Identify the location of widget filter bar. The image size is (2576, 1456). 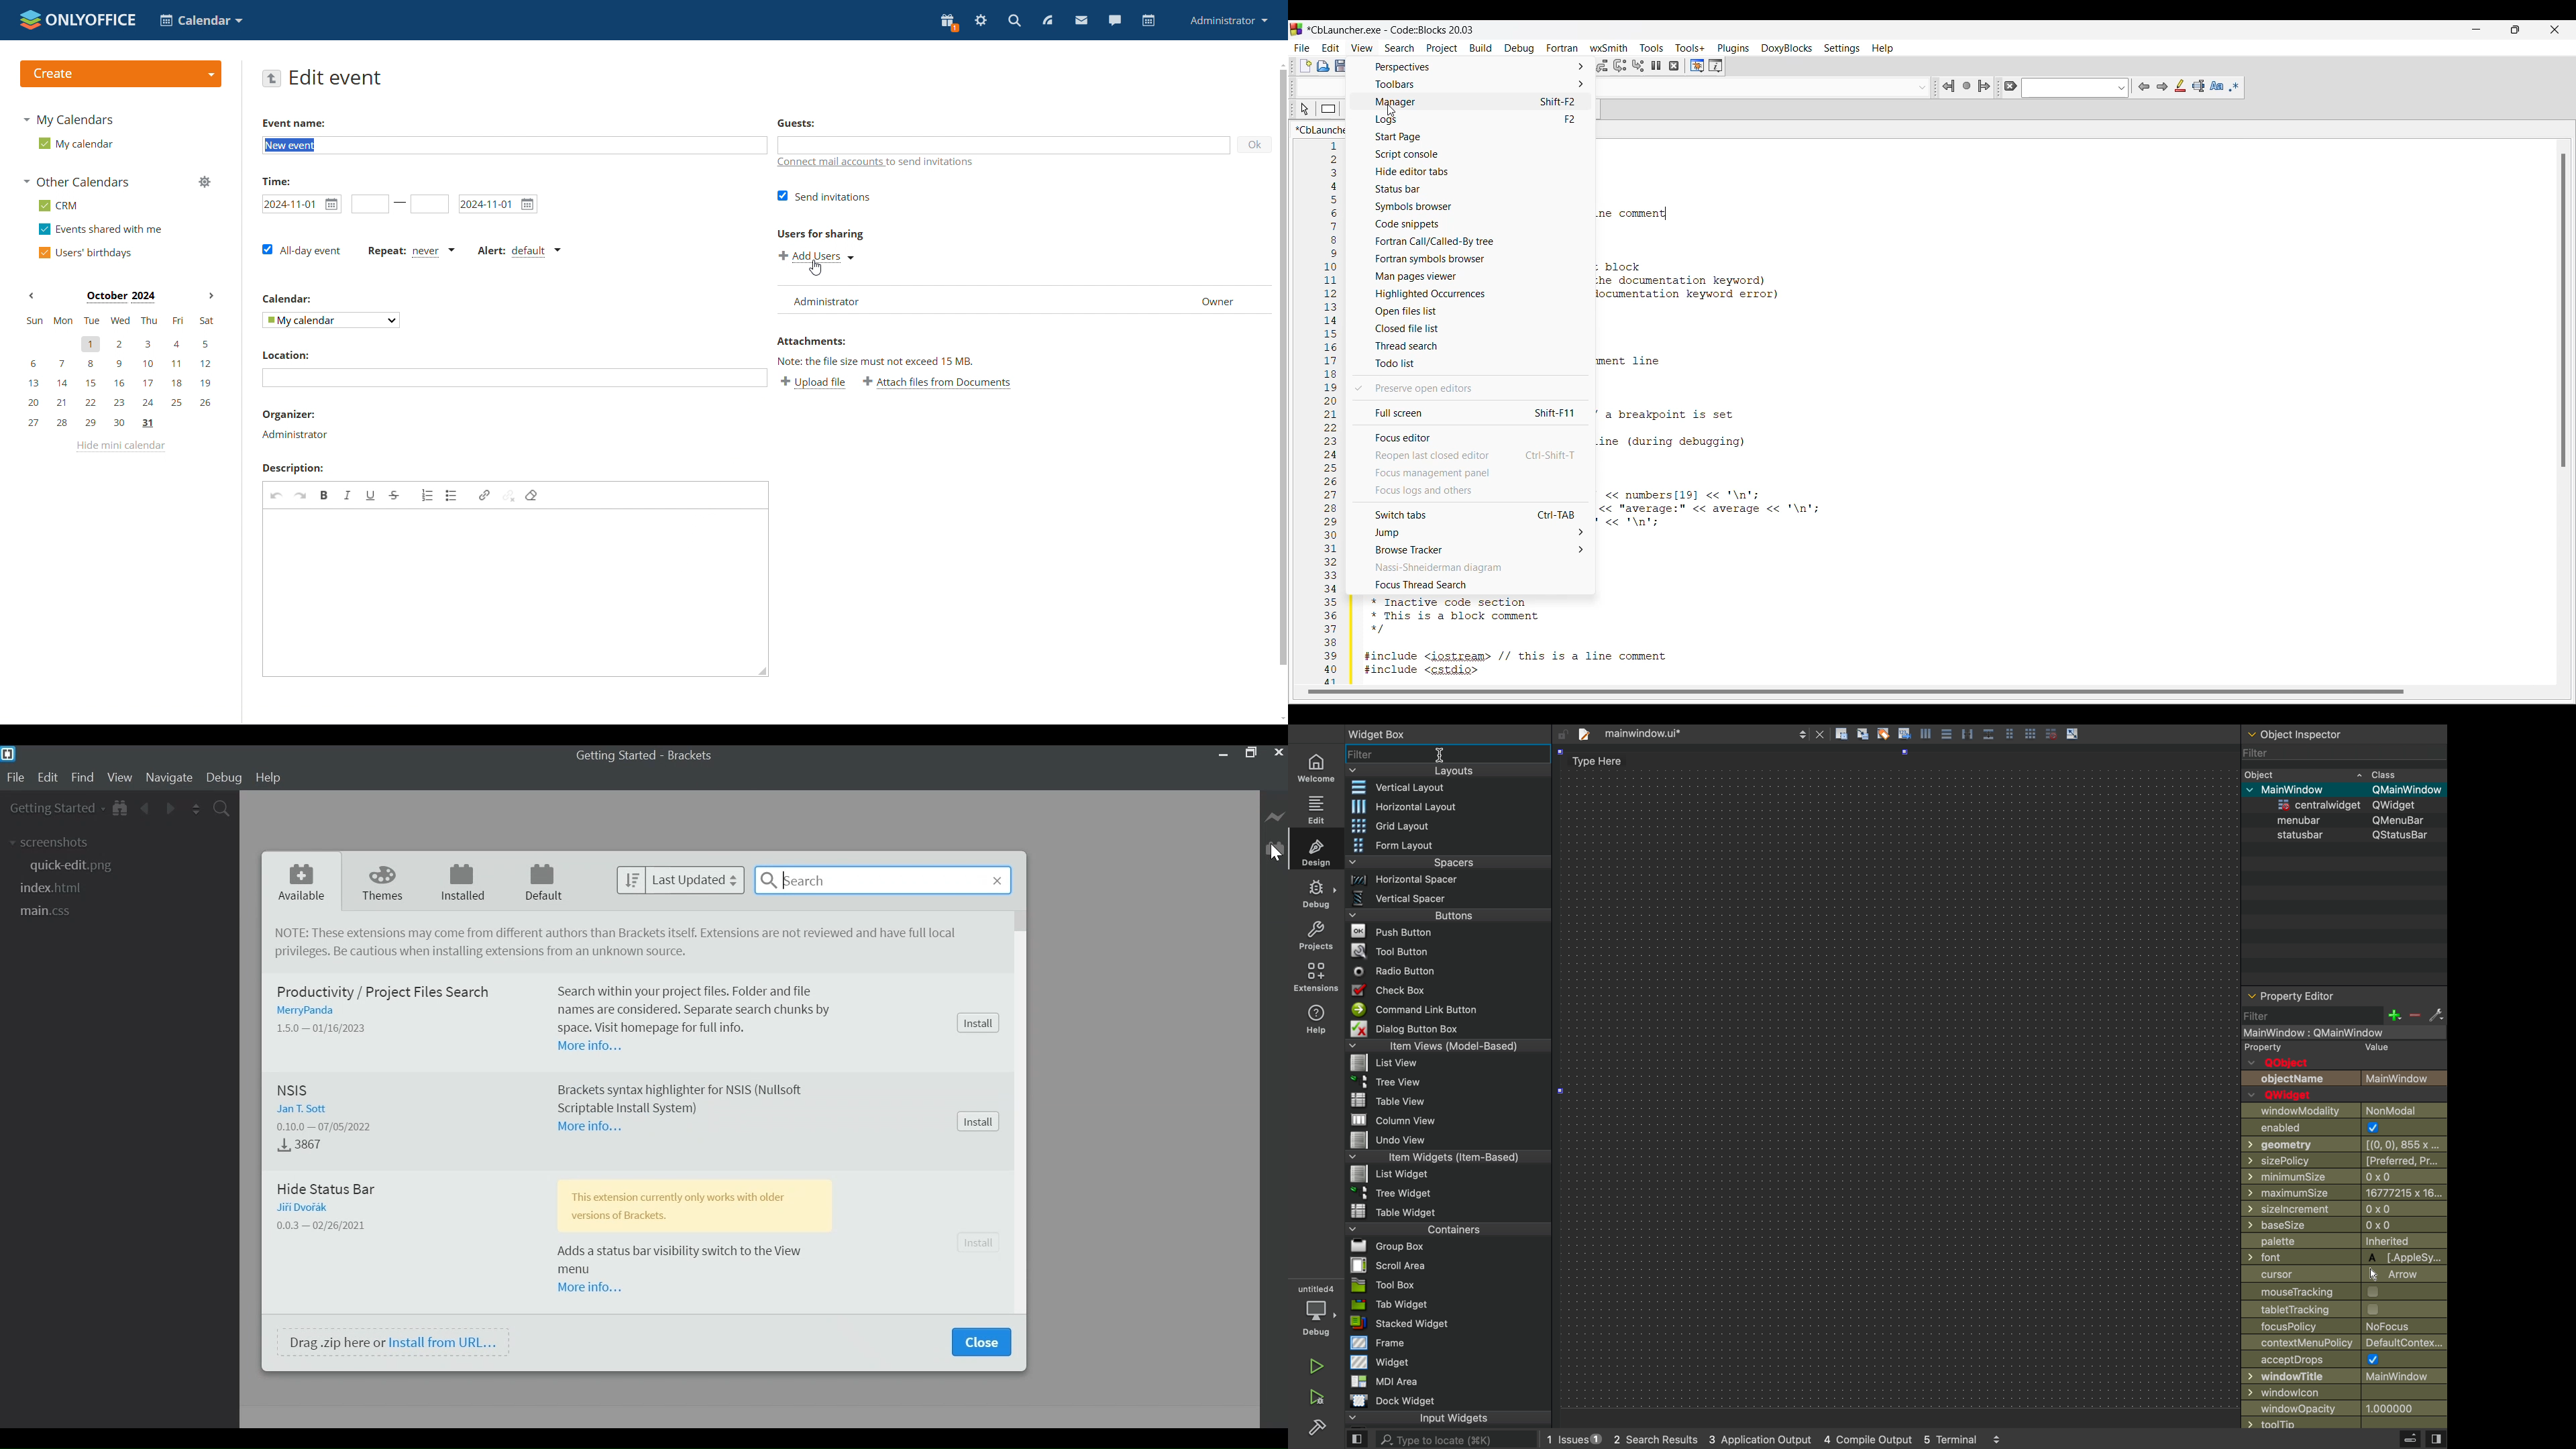
(1447, 752).